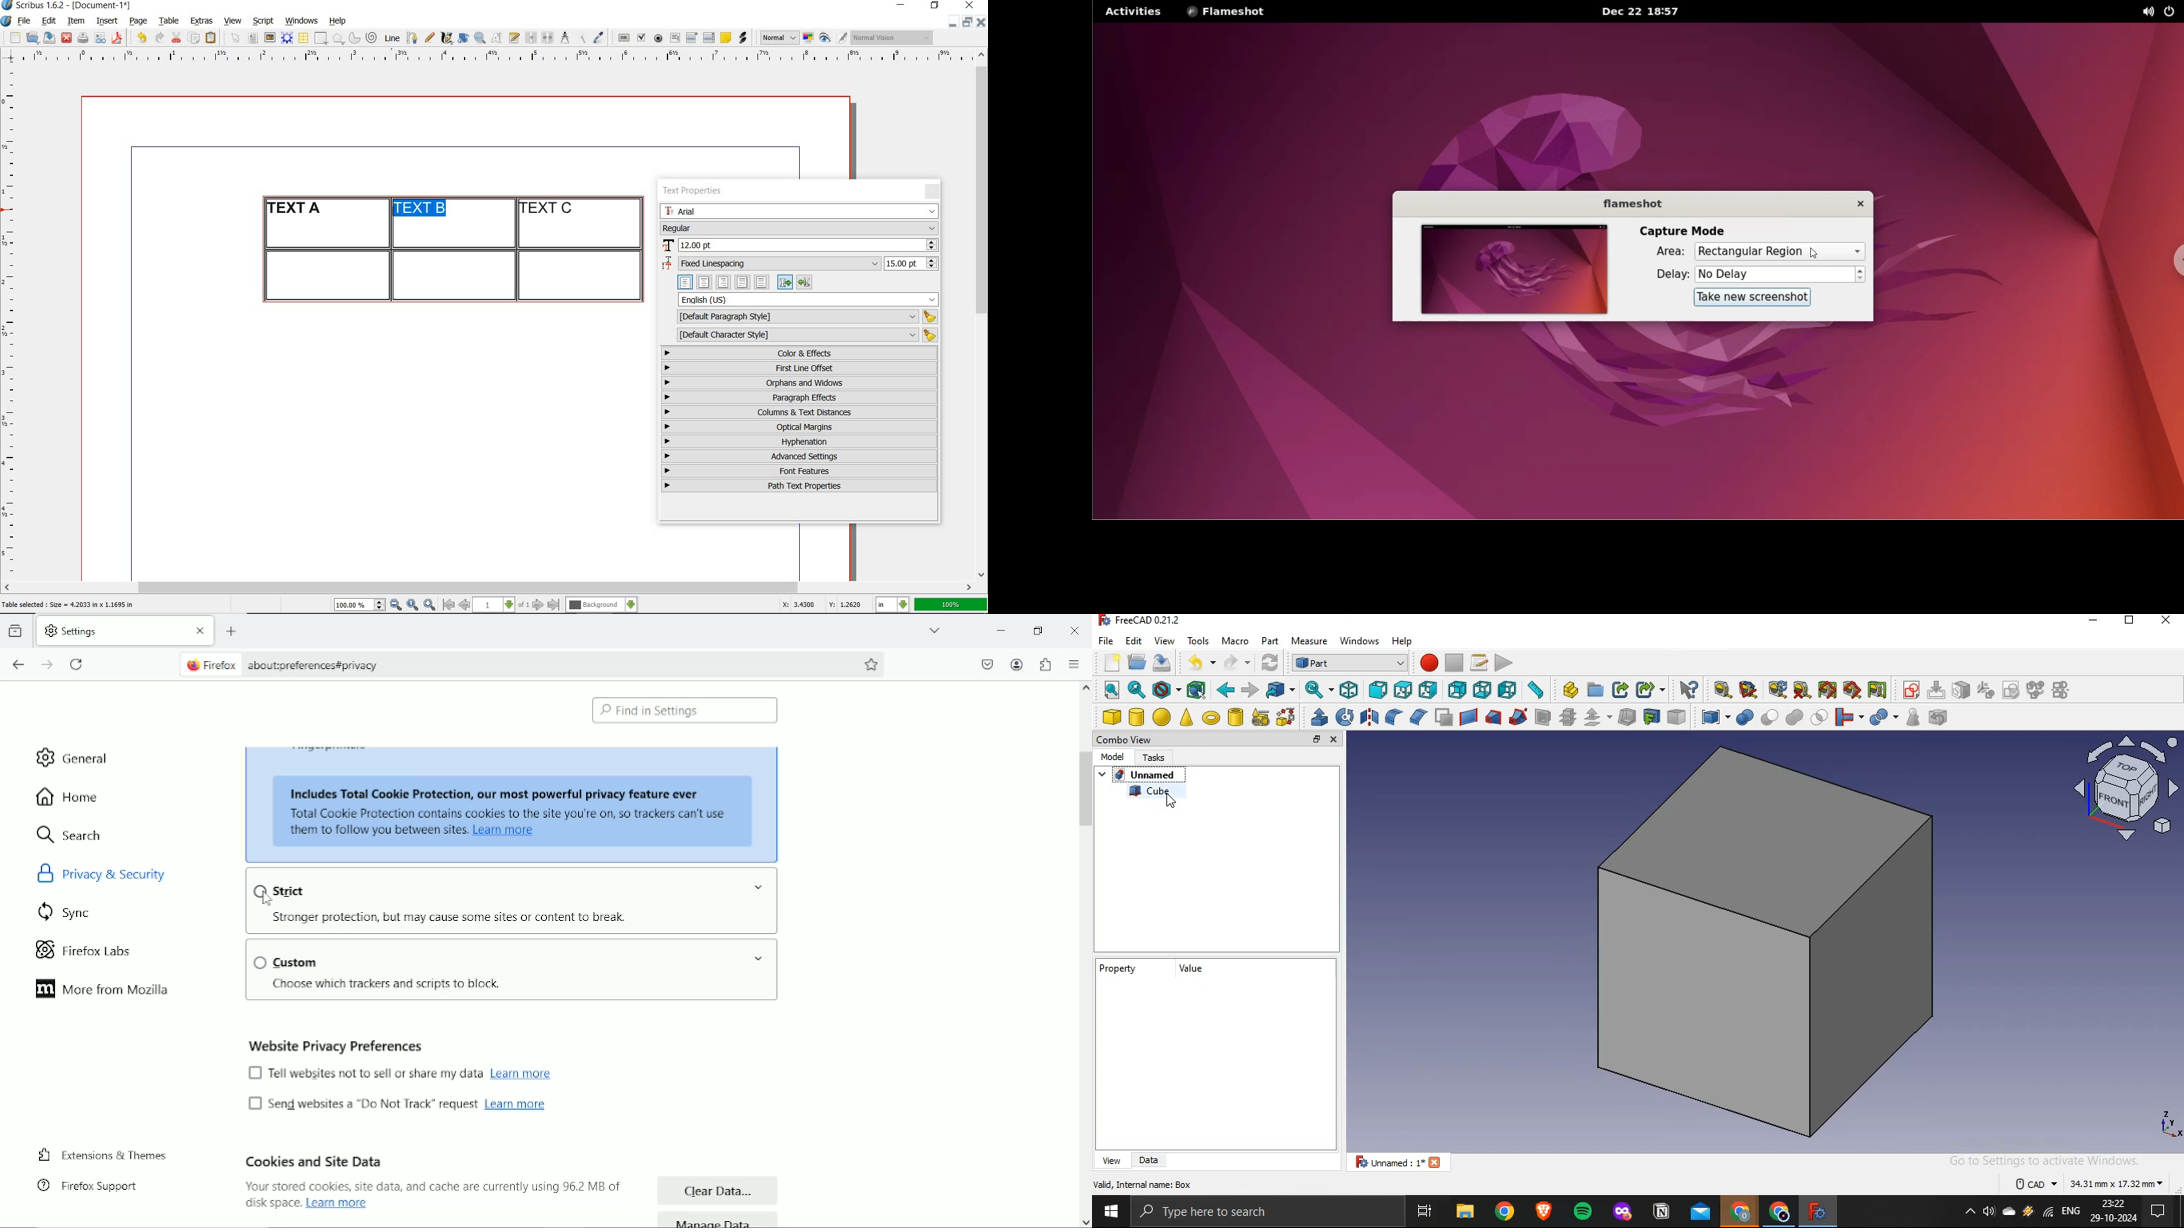  What do you see at coordinates (870, 664) in the screenshot?
I see `bookmark this page` at bounding box center [870, 664].